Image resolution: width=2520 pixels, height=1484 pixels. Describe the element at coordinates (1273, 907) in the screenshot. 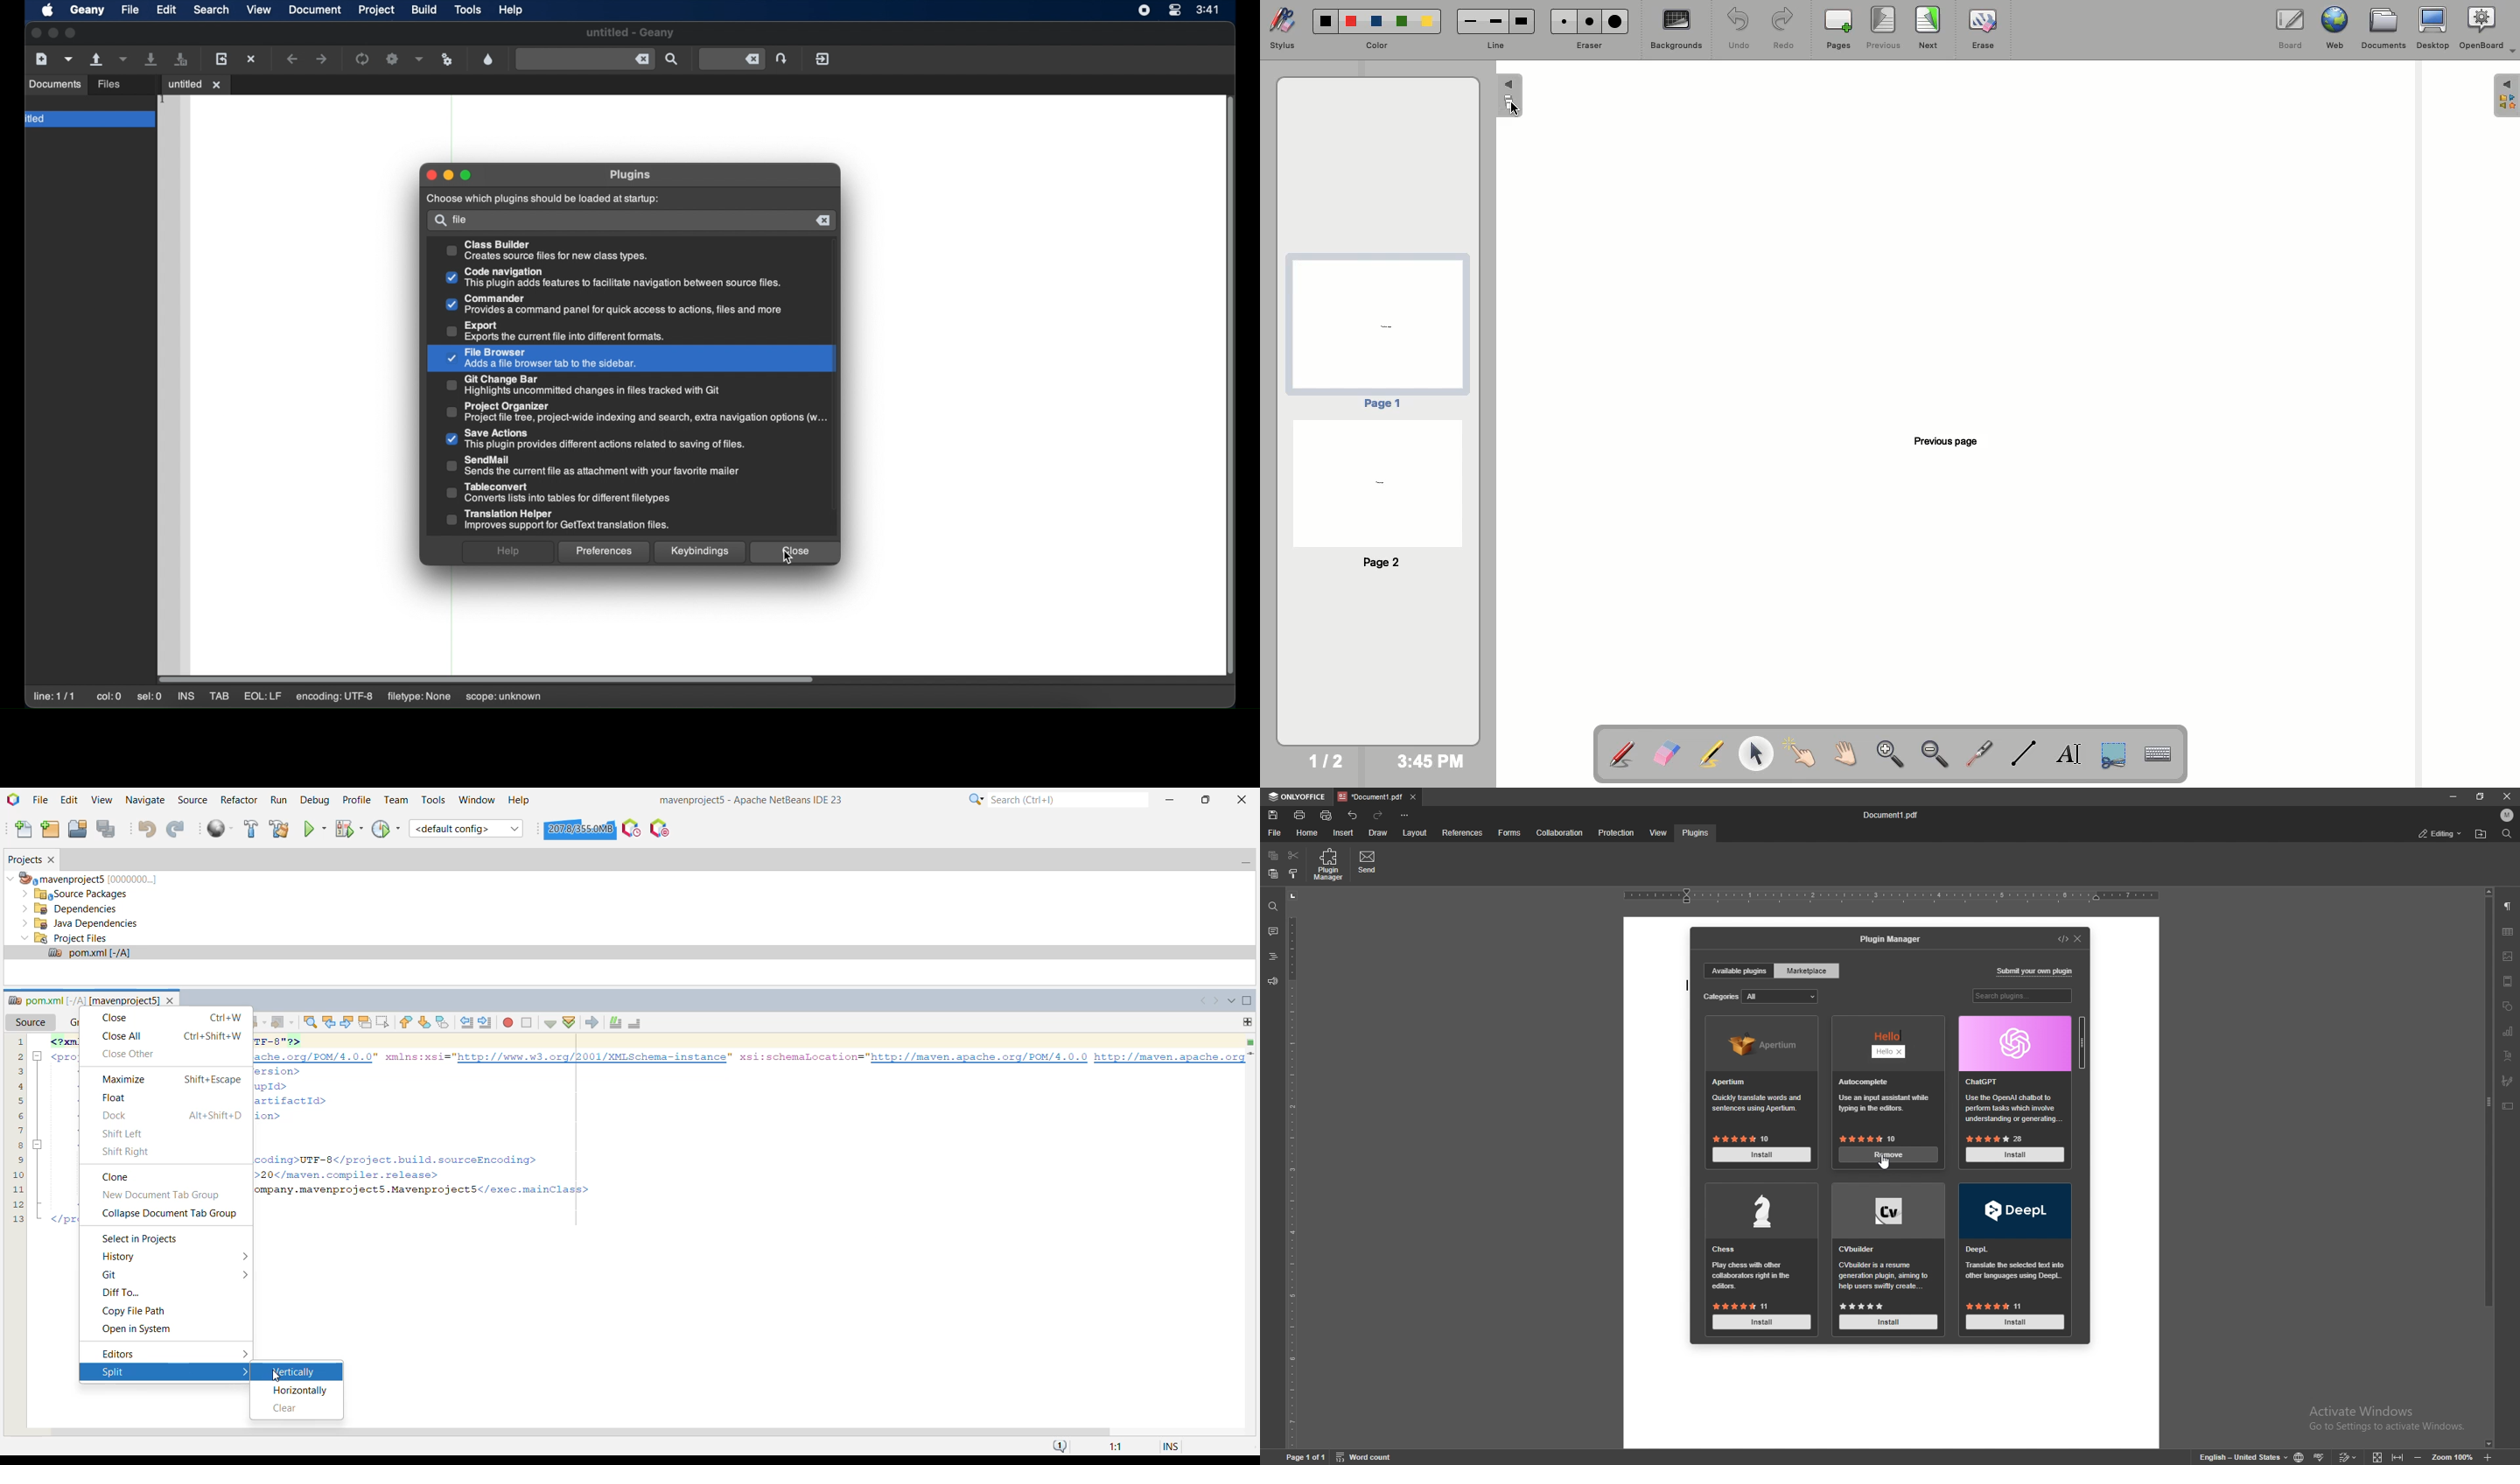

I see `find` at that location.